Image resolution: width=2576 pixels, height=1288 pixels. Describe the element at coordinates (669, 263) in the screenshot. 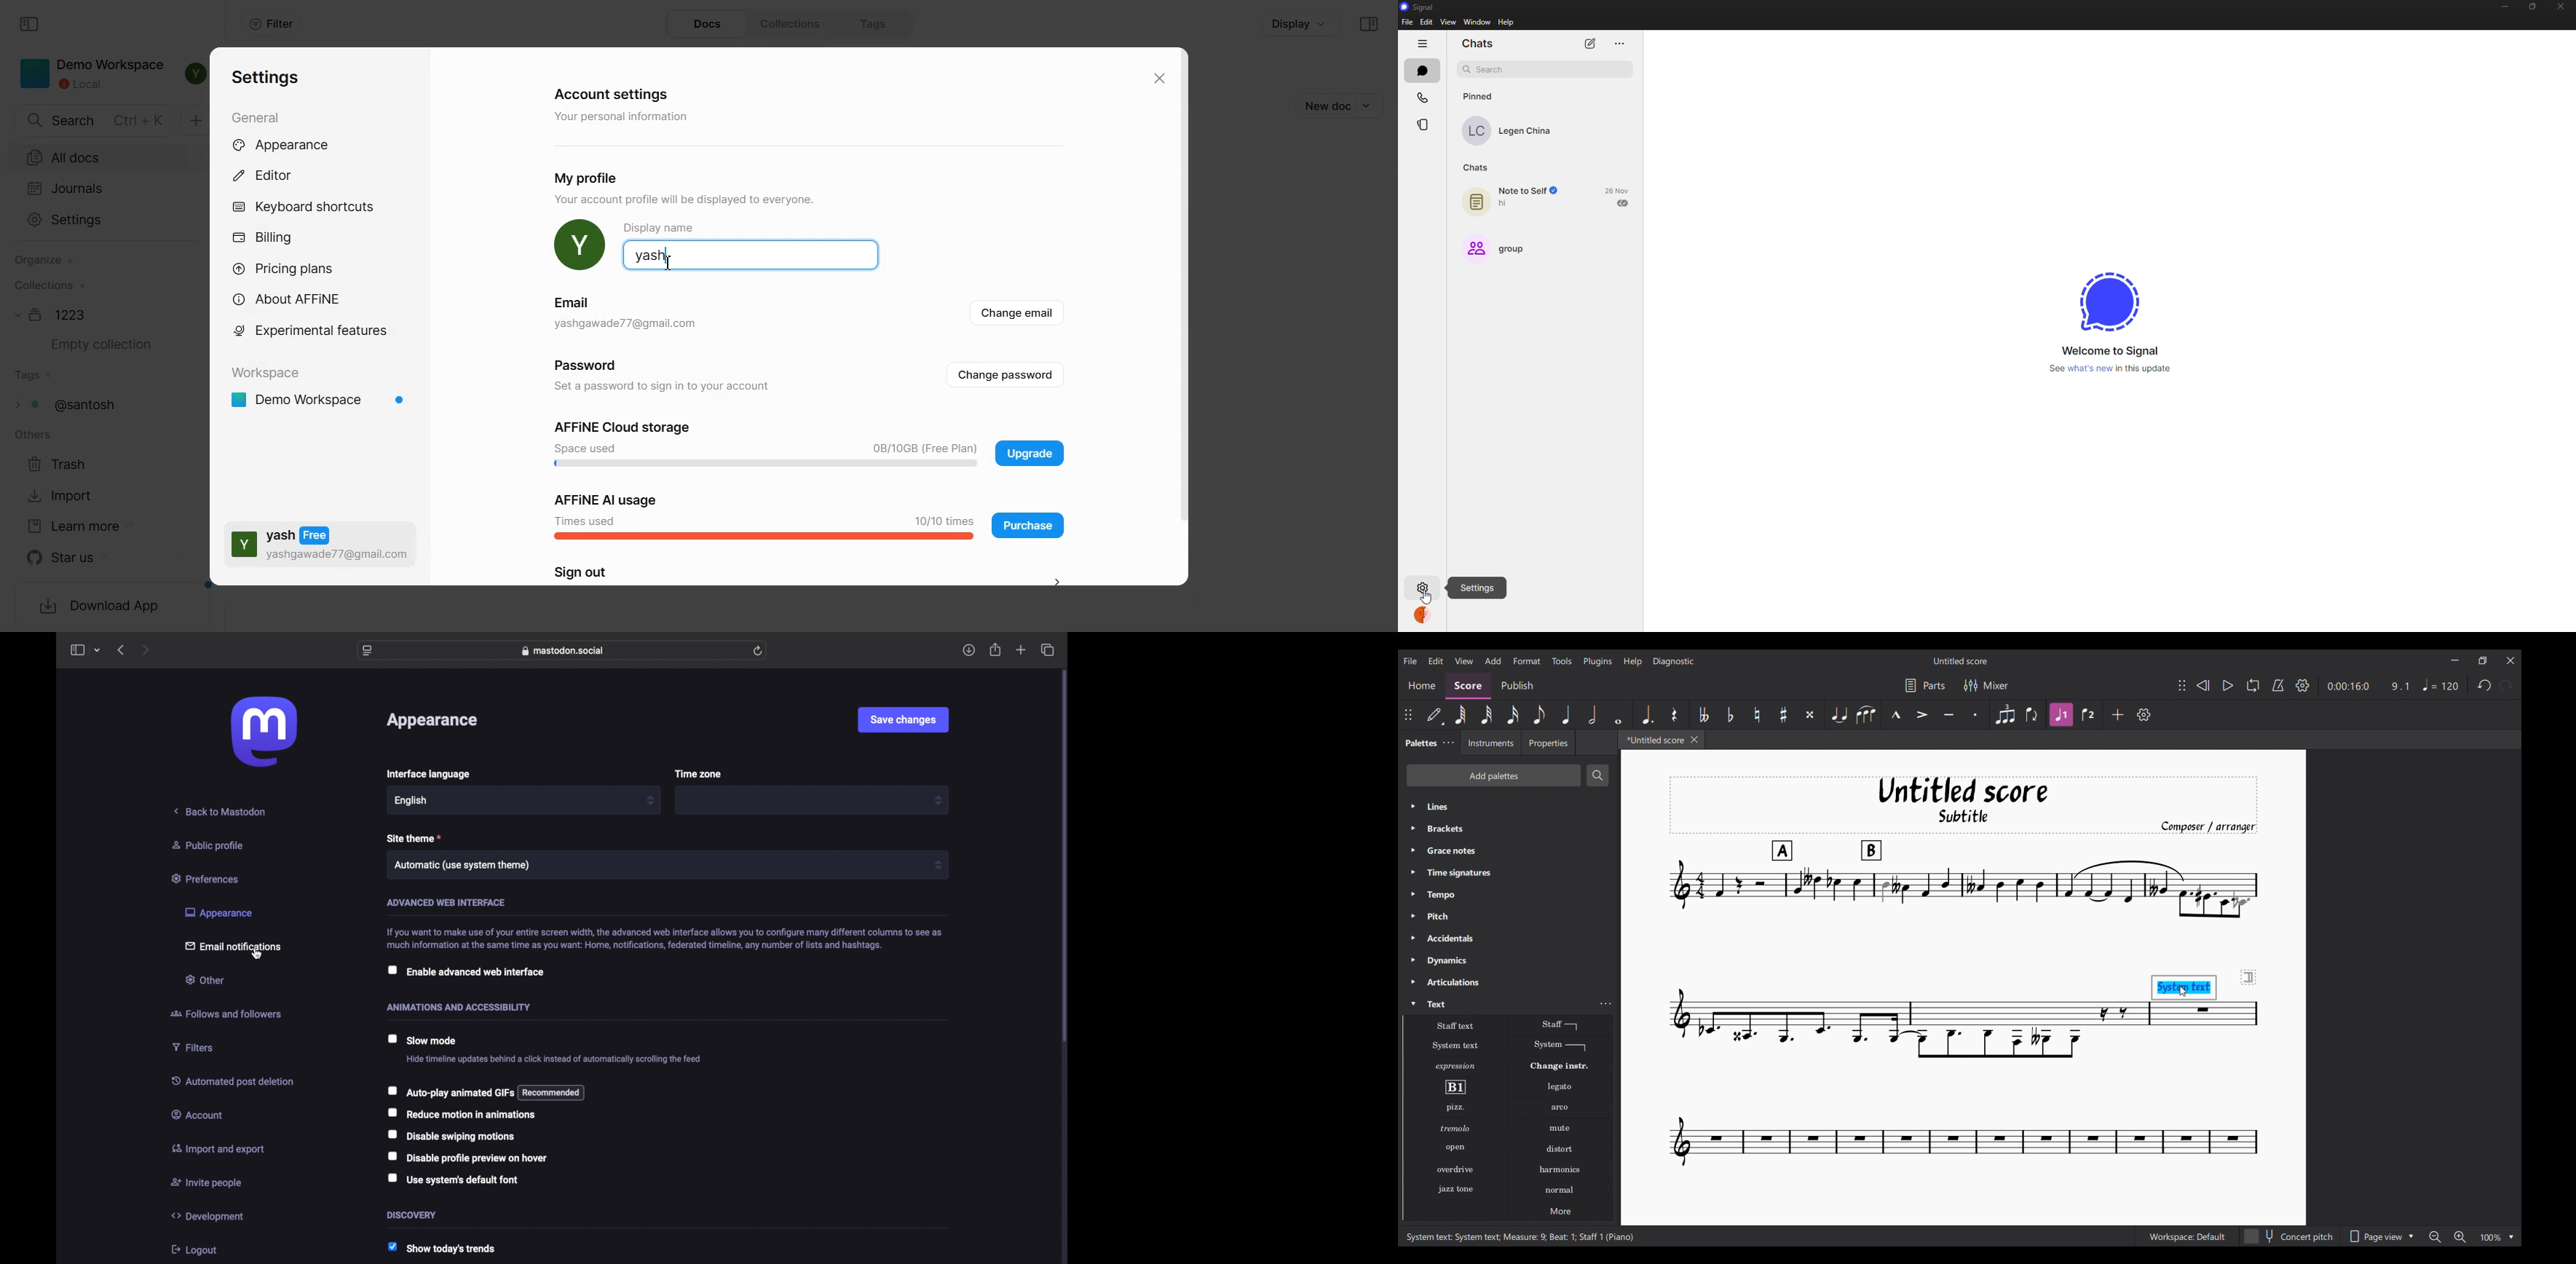

I see `Text cursor` at that location.